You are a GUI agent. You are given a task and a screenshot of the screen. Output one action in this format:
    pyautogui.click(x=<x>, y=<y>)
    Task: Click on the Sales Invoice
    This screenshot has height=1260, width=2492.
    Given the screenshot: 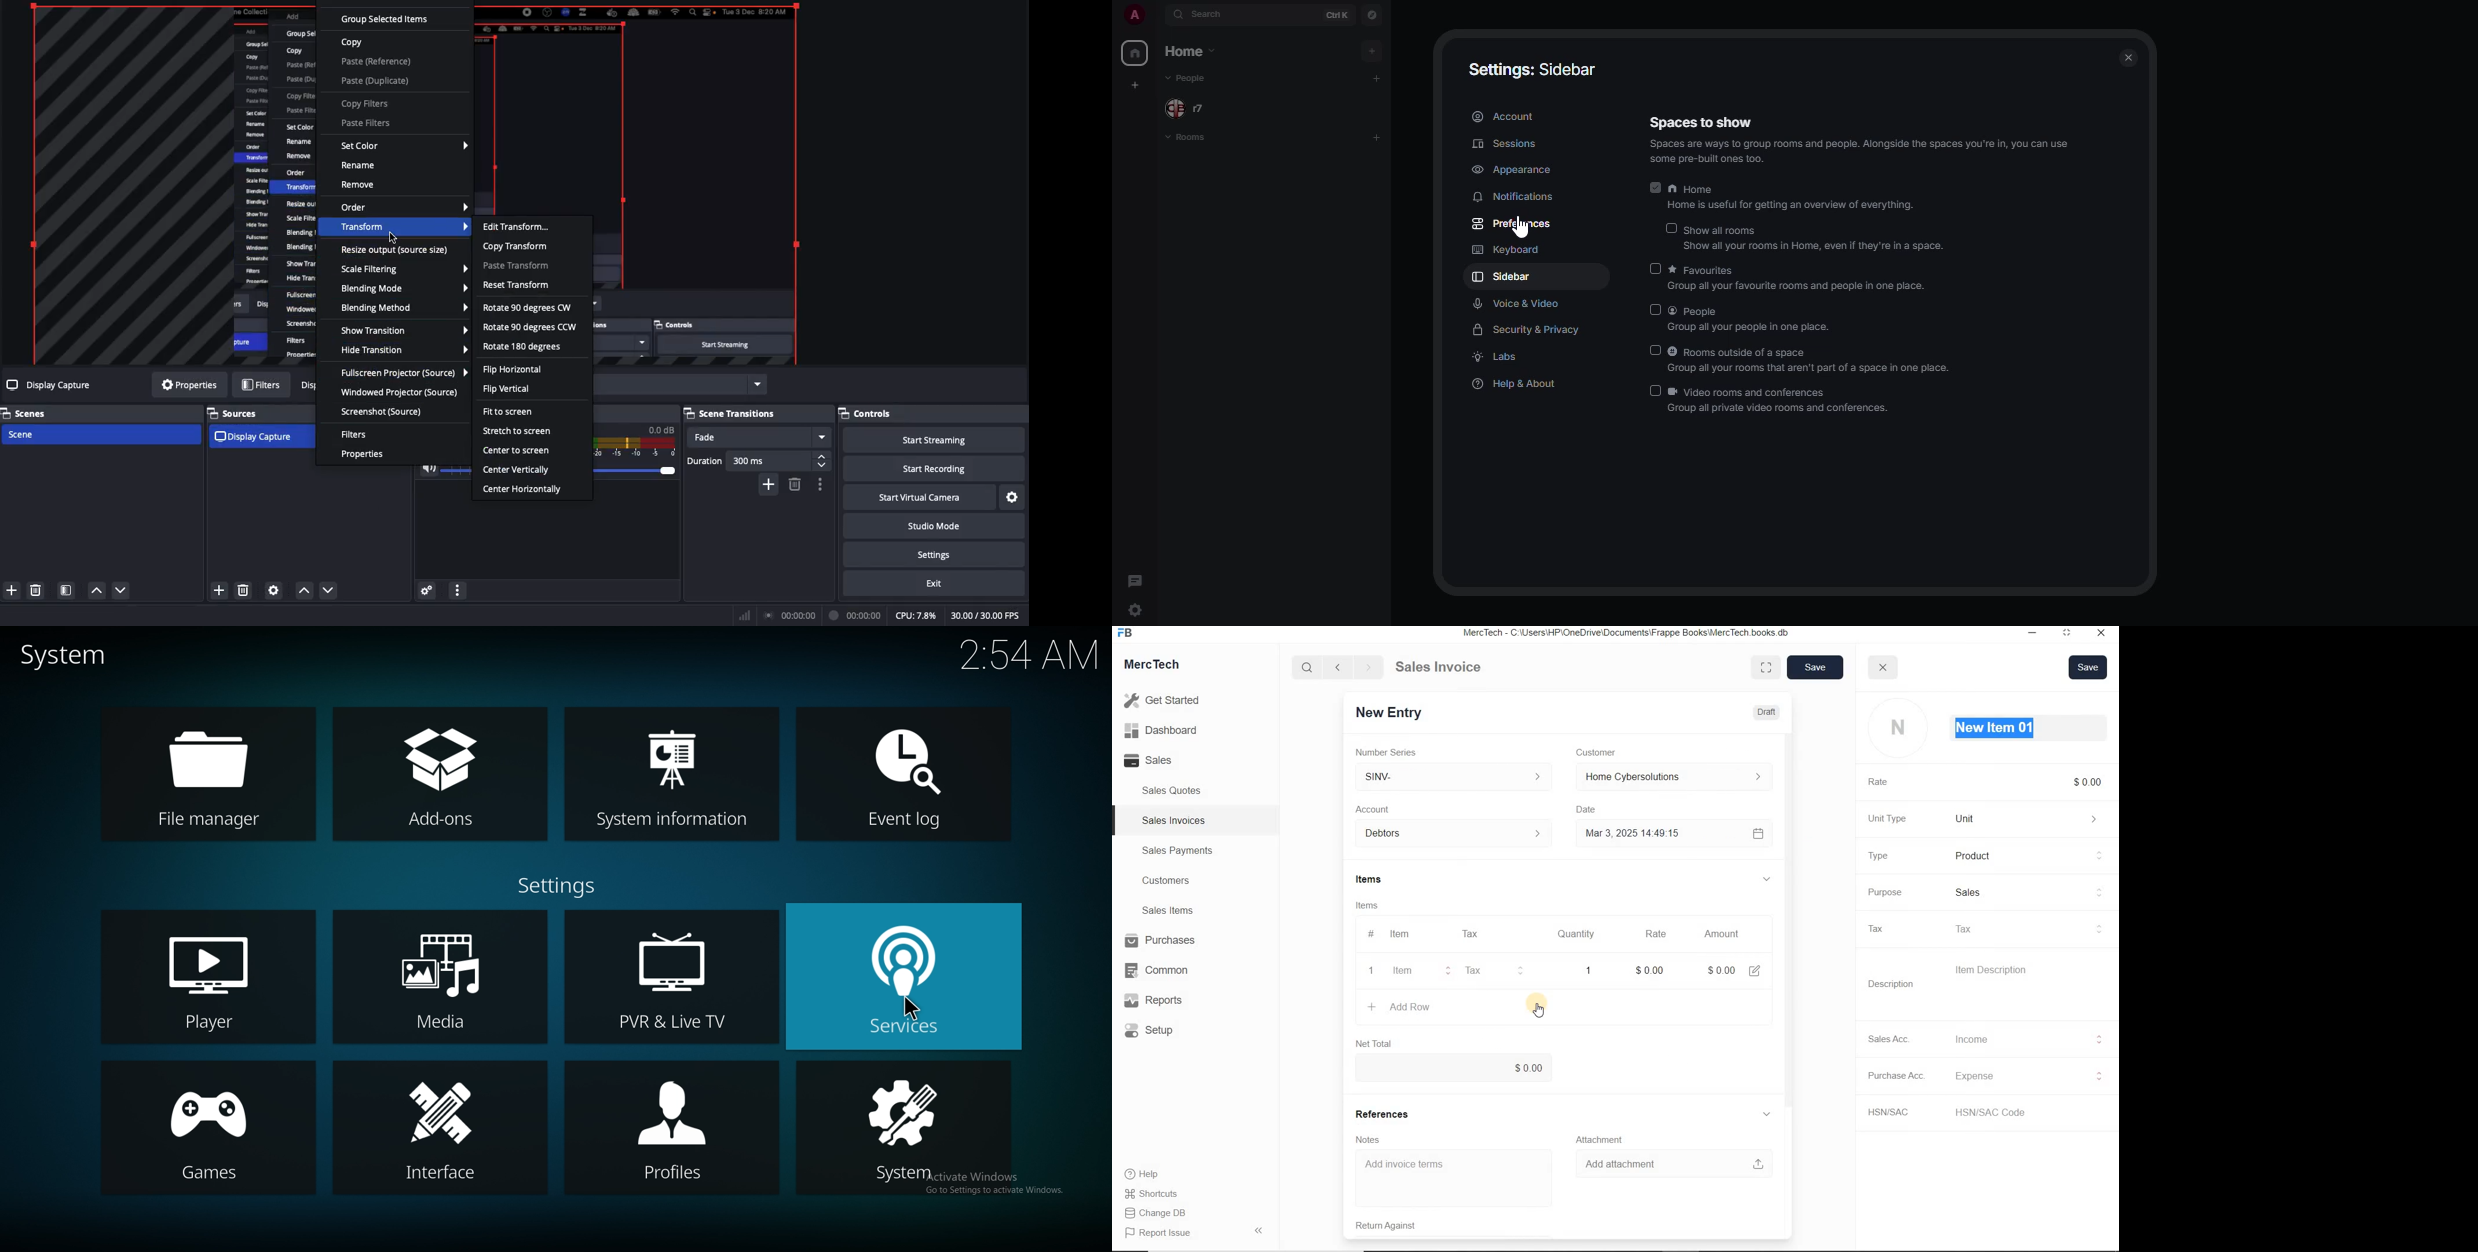 What is the action you would take?
    pyautogui.click(x=1439, y=668)
    